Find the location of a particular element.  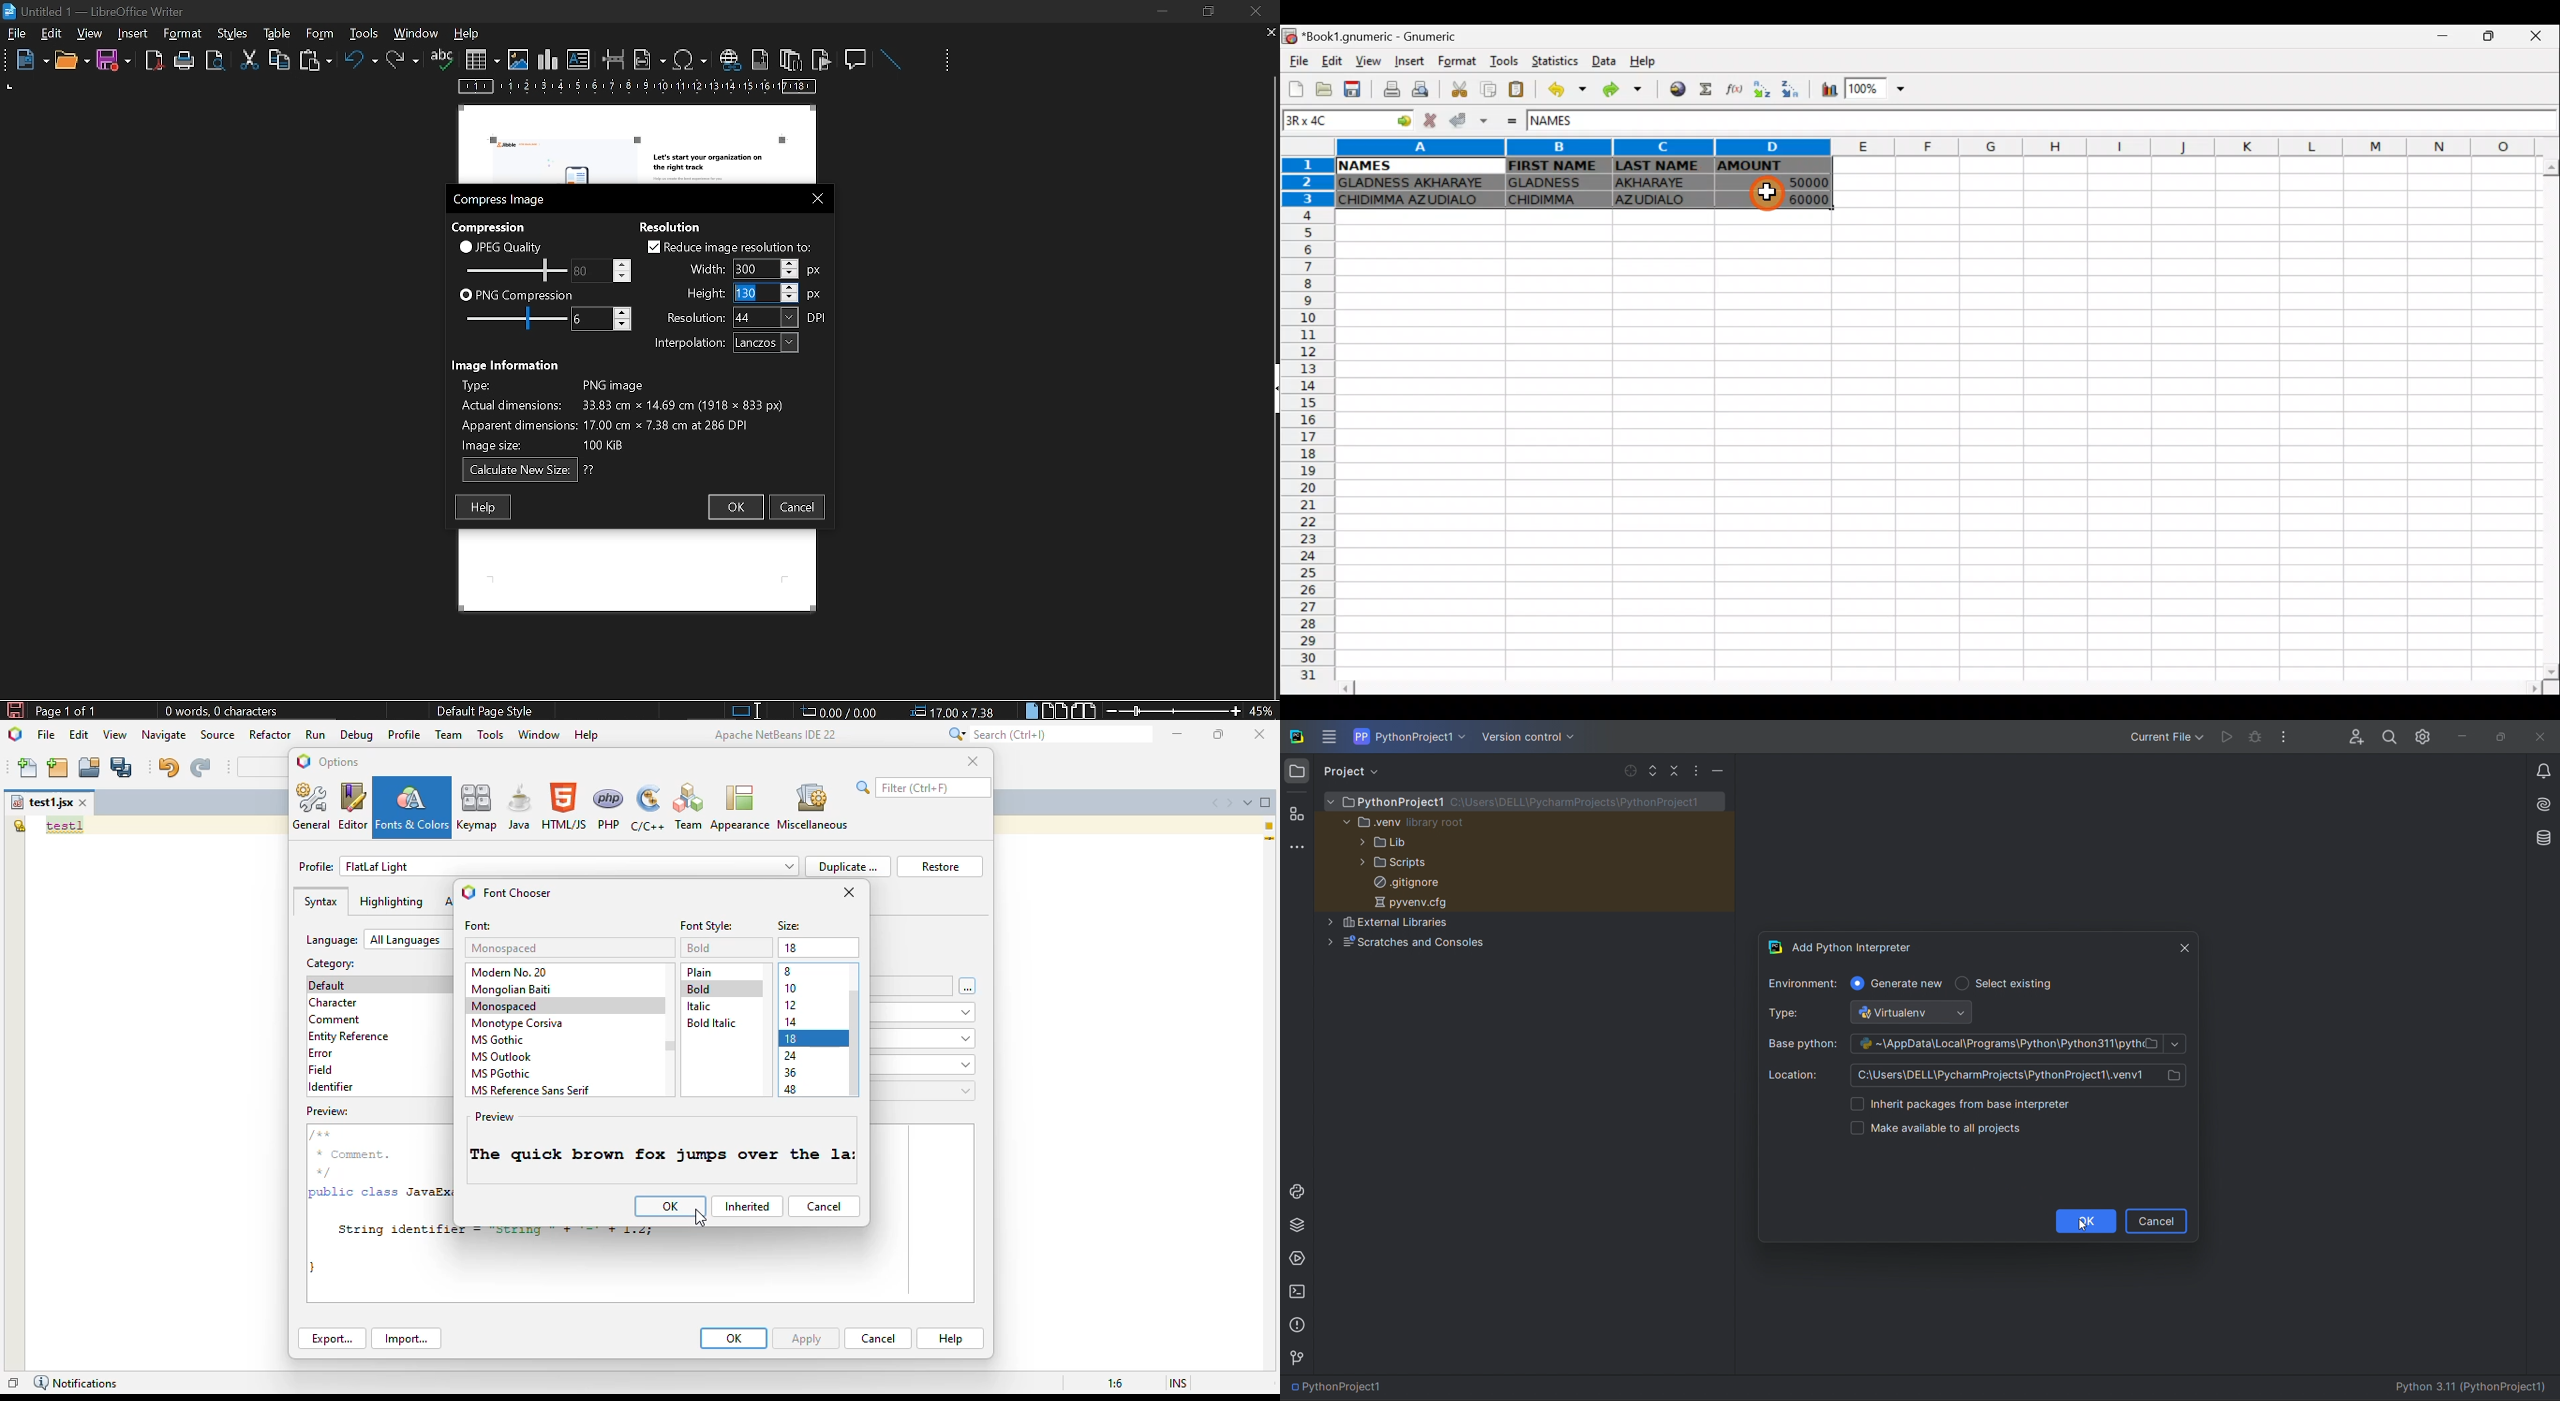

Scroll bar is located at coordinates (1939, 688).